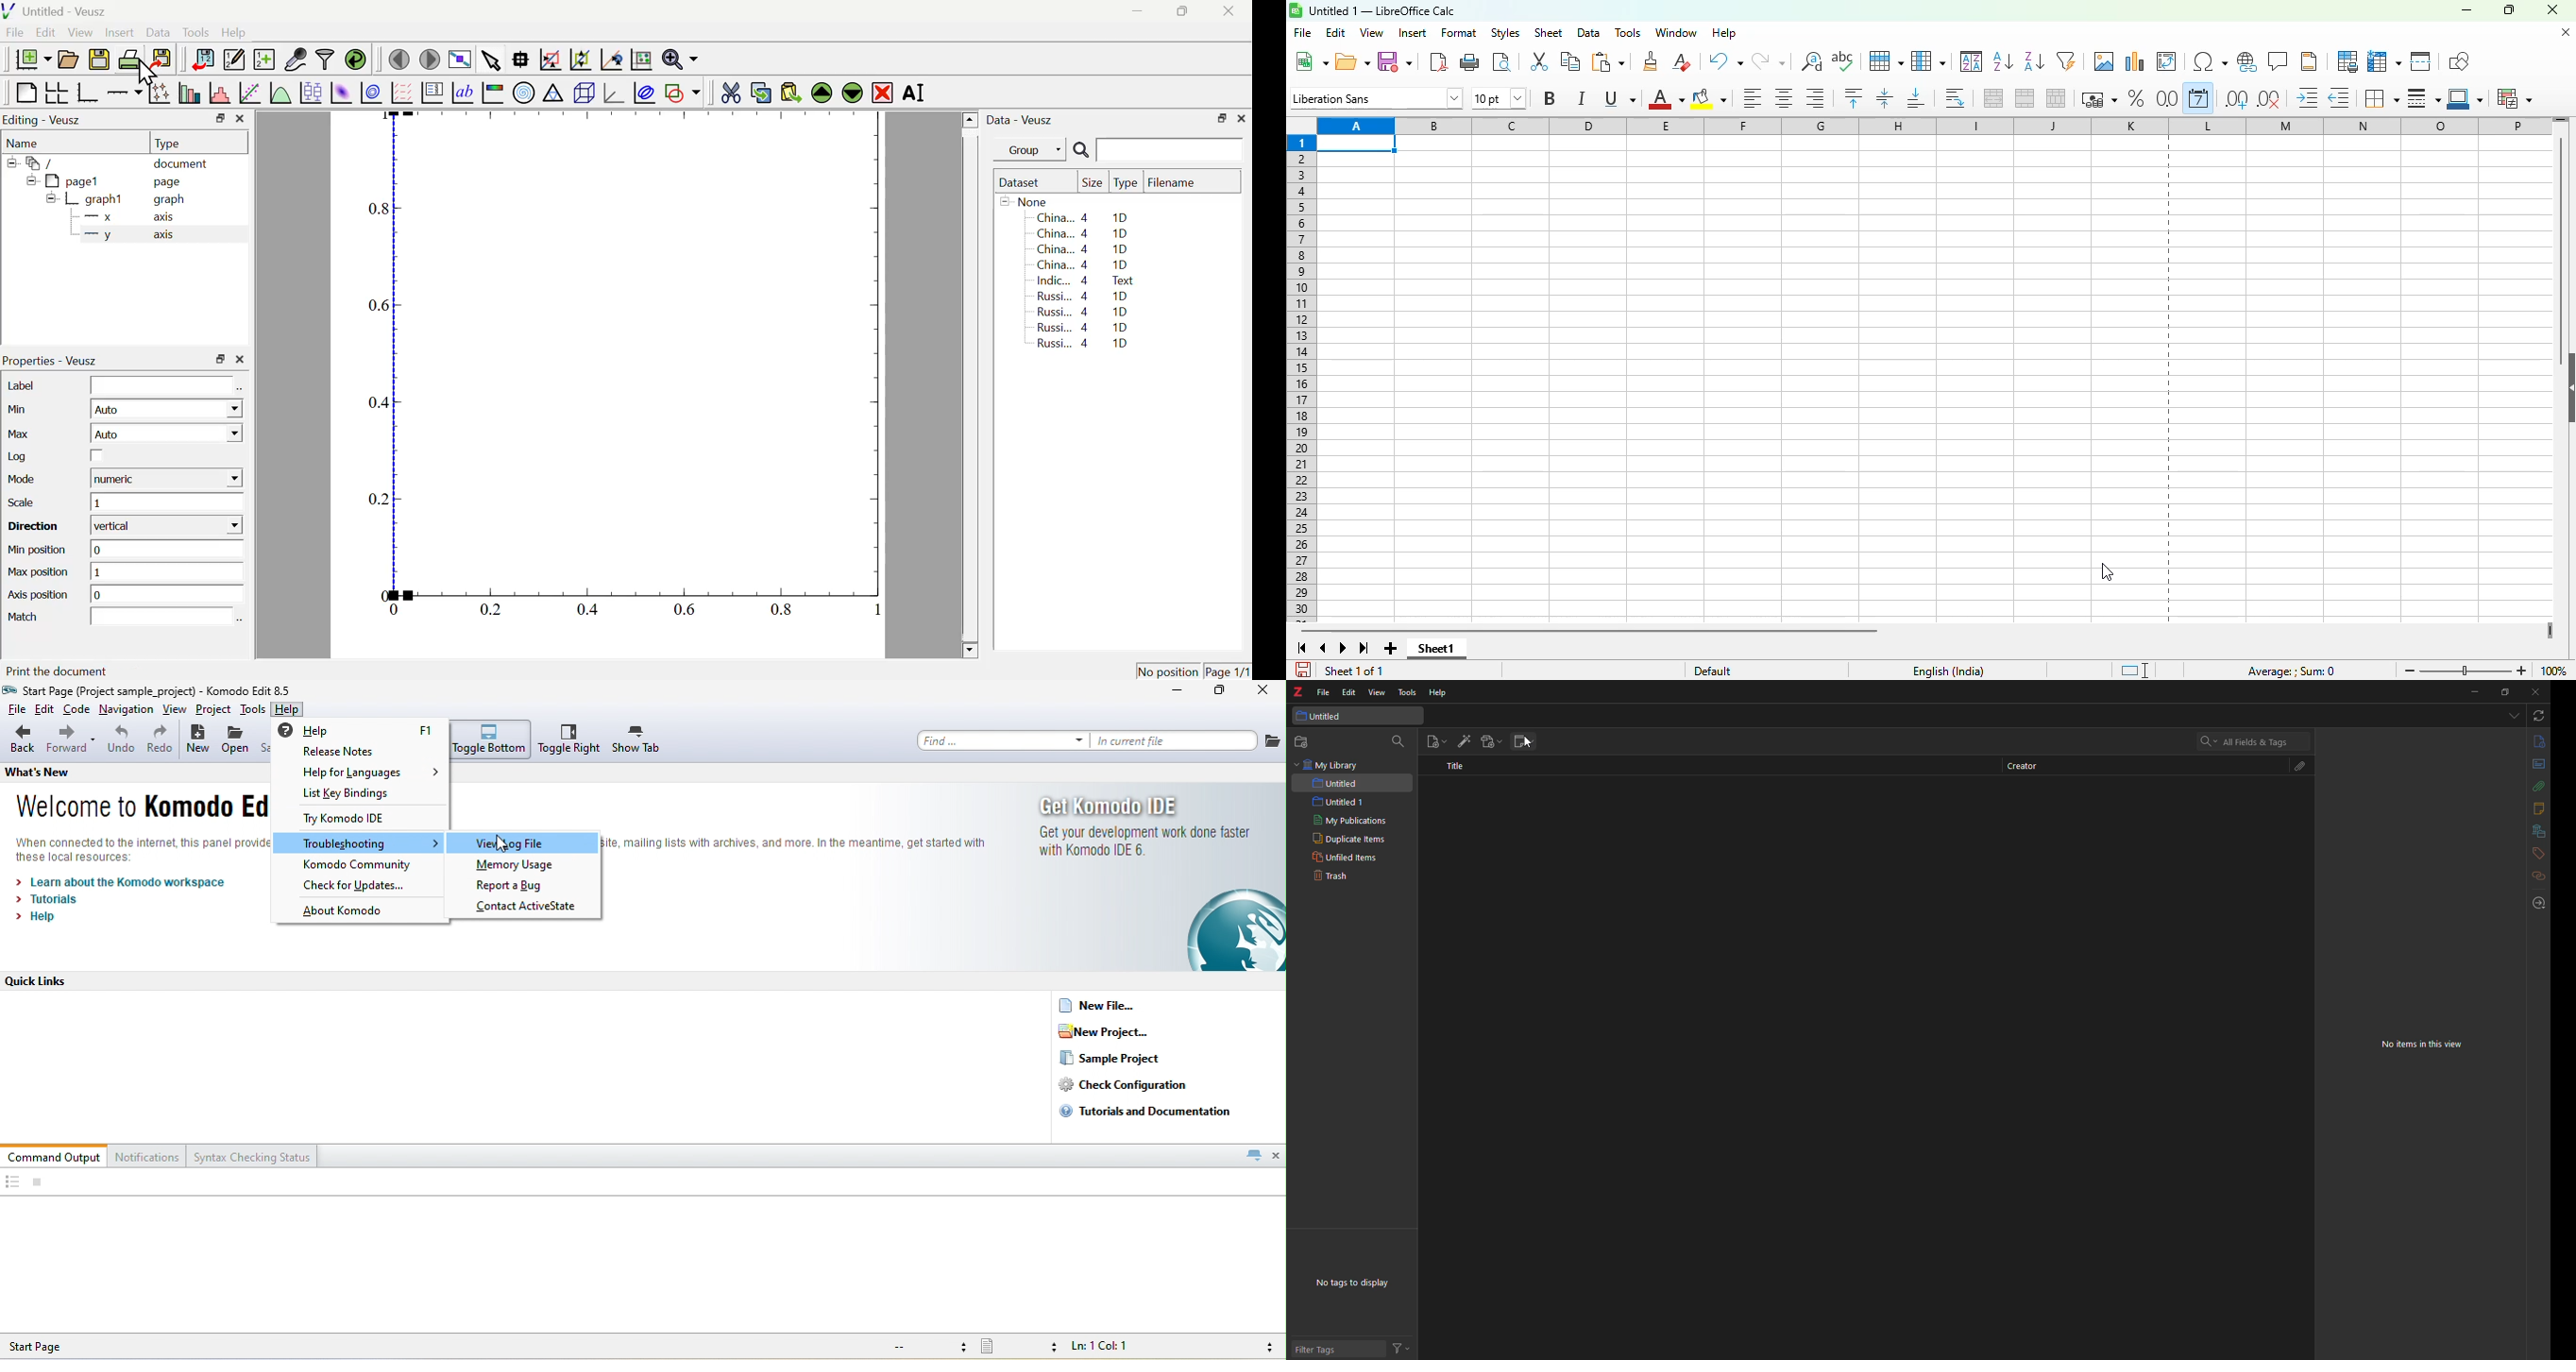 This screenshot has width=2576, height=1372. Describe the element at coordinates (176, 710) in the screenshot. I see `view` at that location.